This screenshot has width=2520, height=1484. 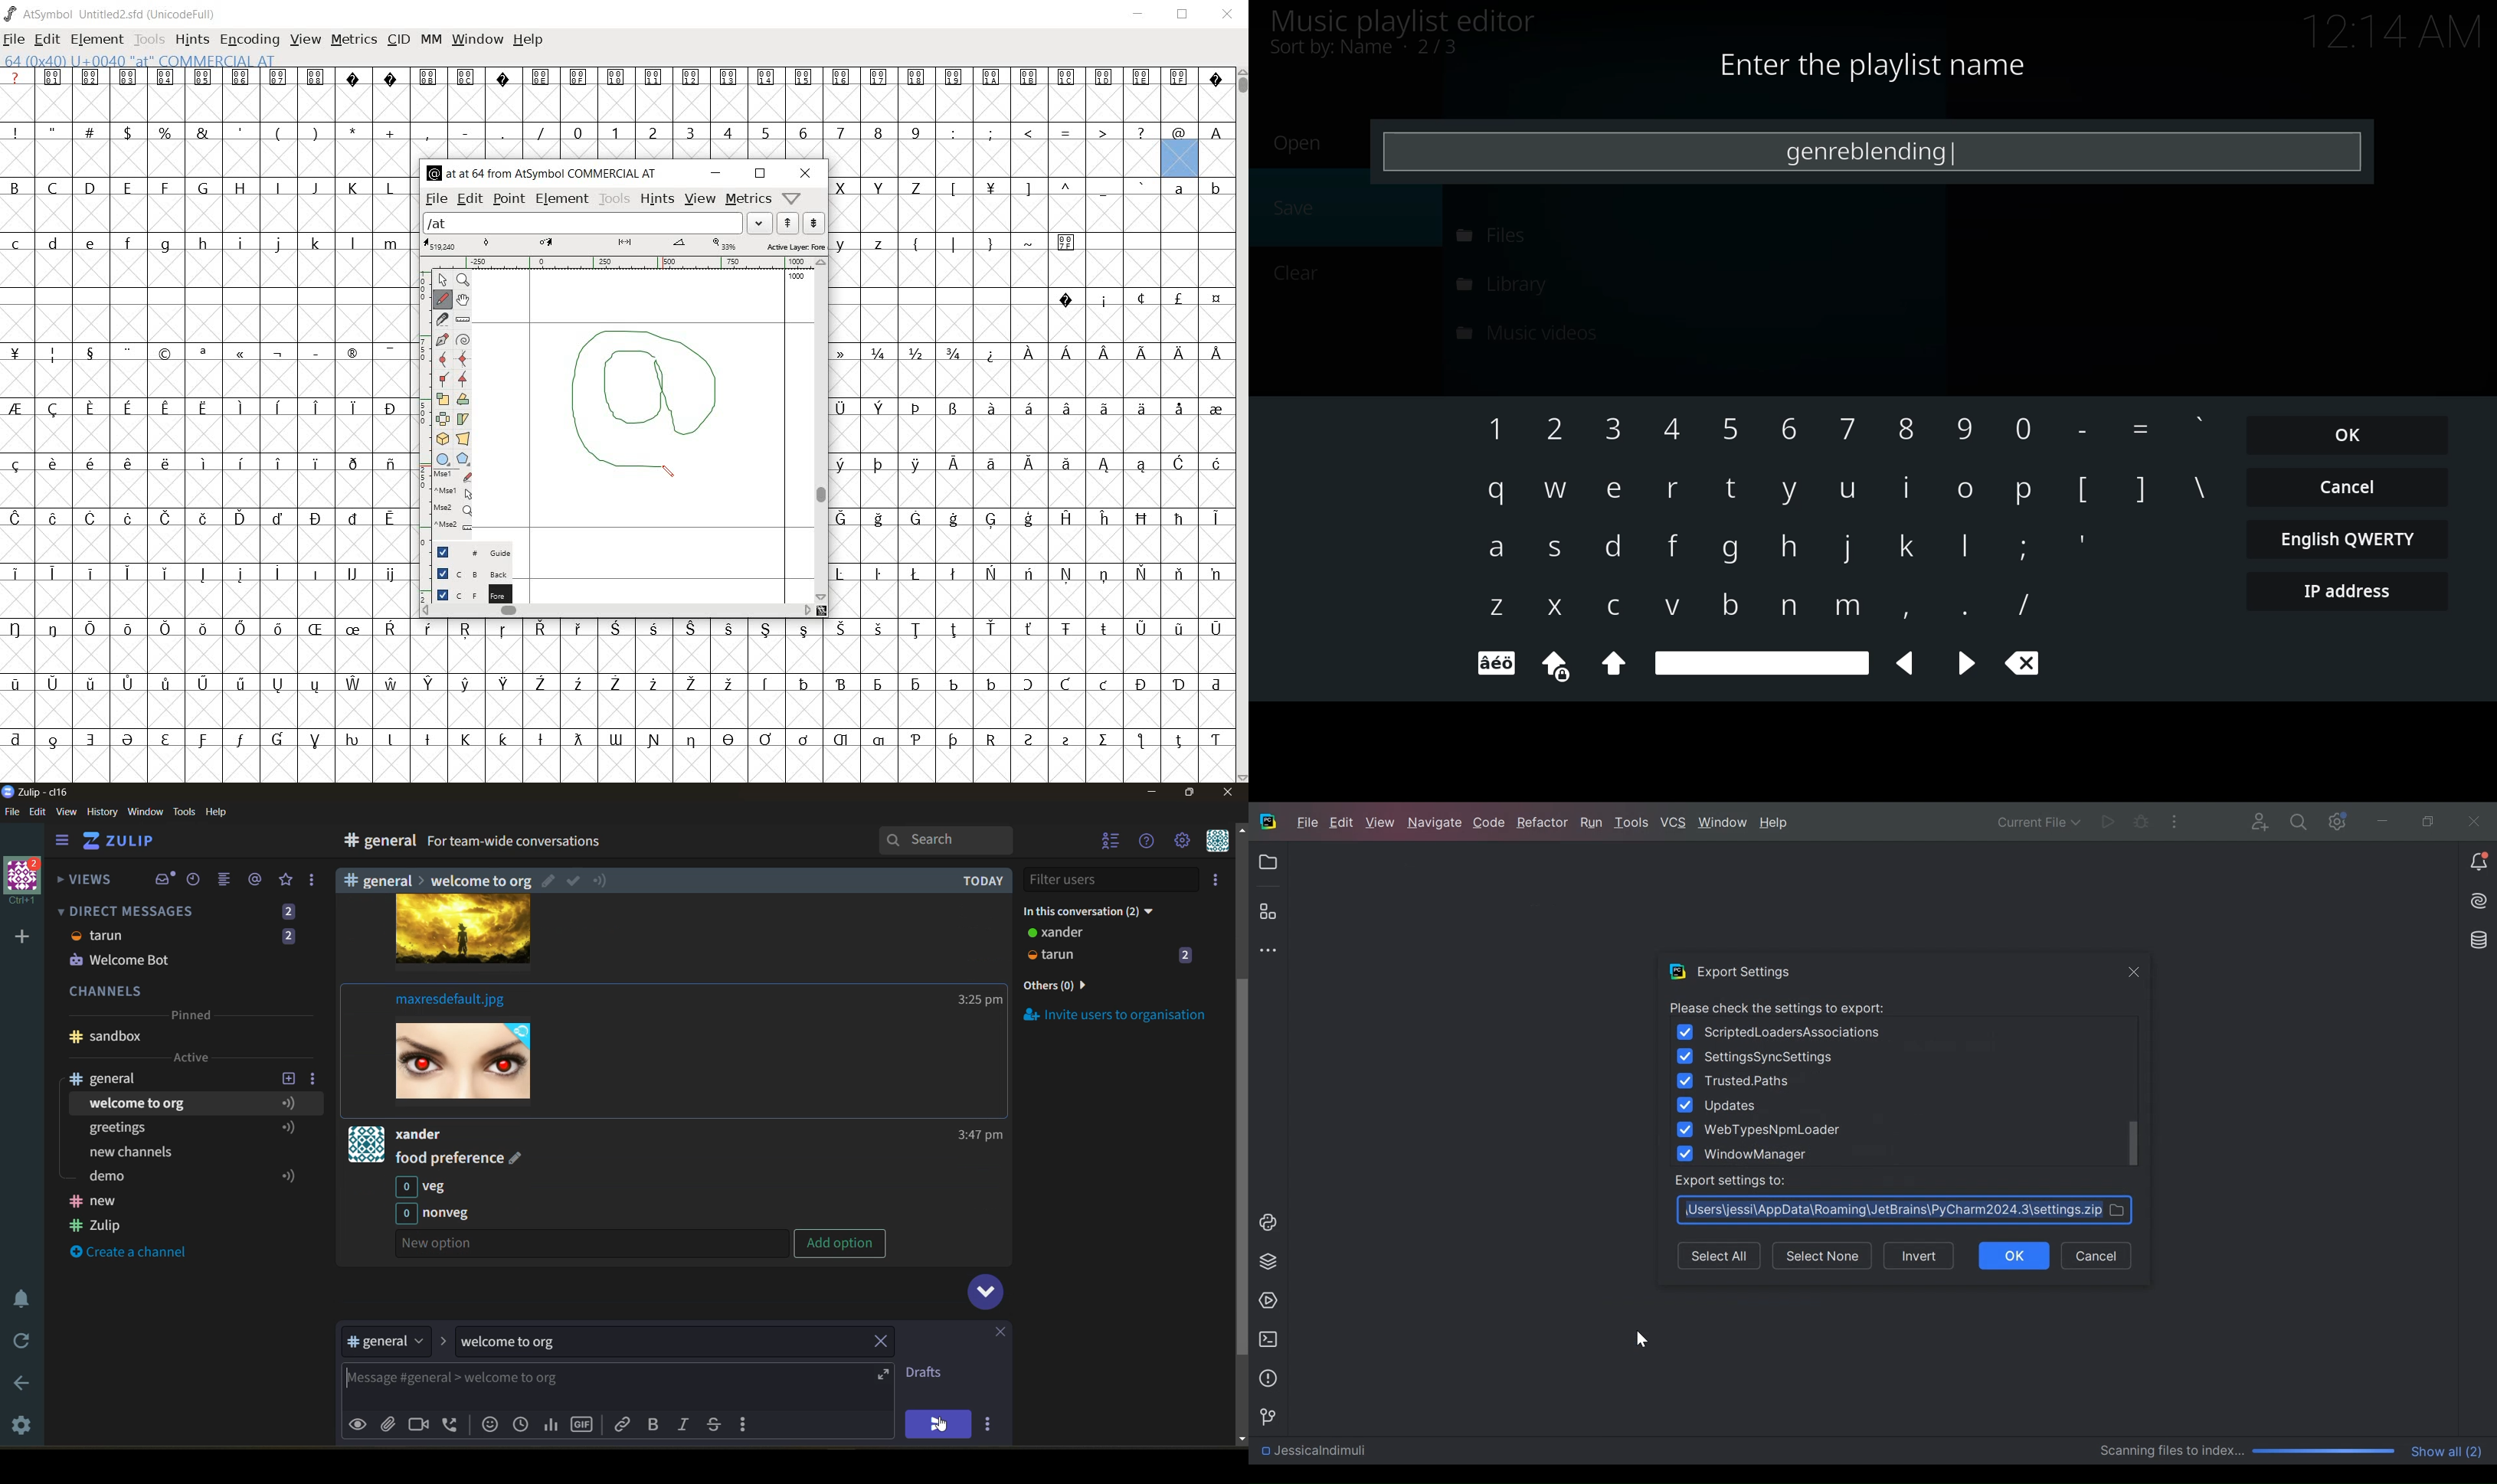 What do you see at coordinates (149, 41) in the screenshot?
I see `TOOLS` at bounding box center [149, 41].